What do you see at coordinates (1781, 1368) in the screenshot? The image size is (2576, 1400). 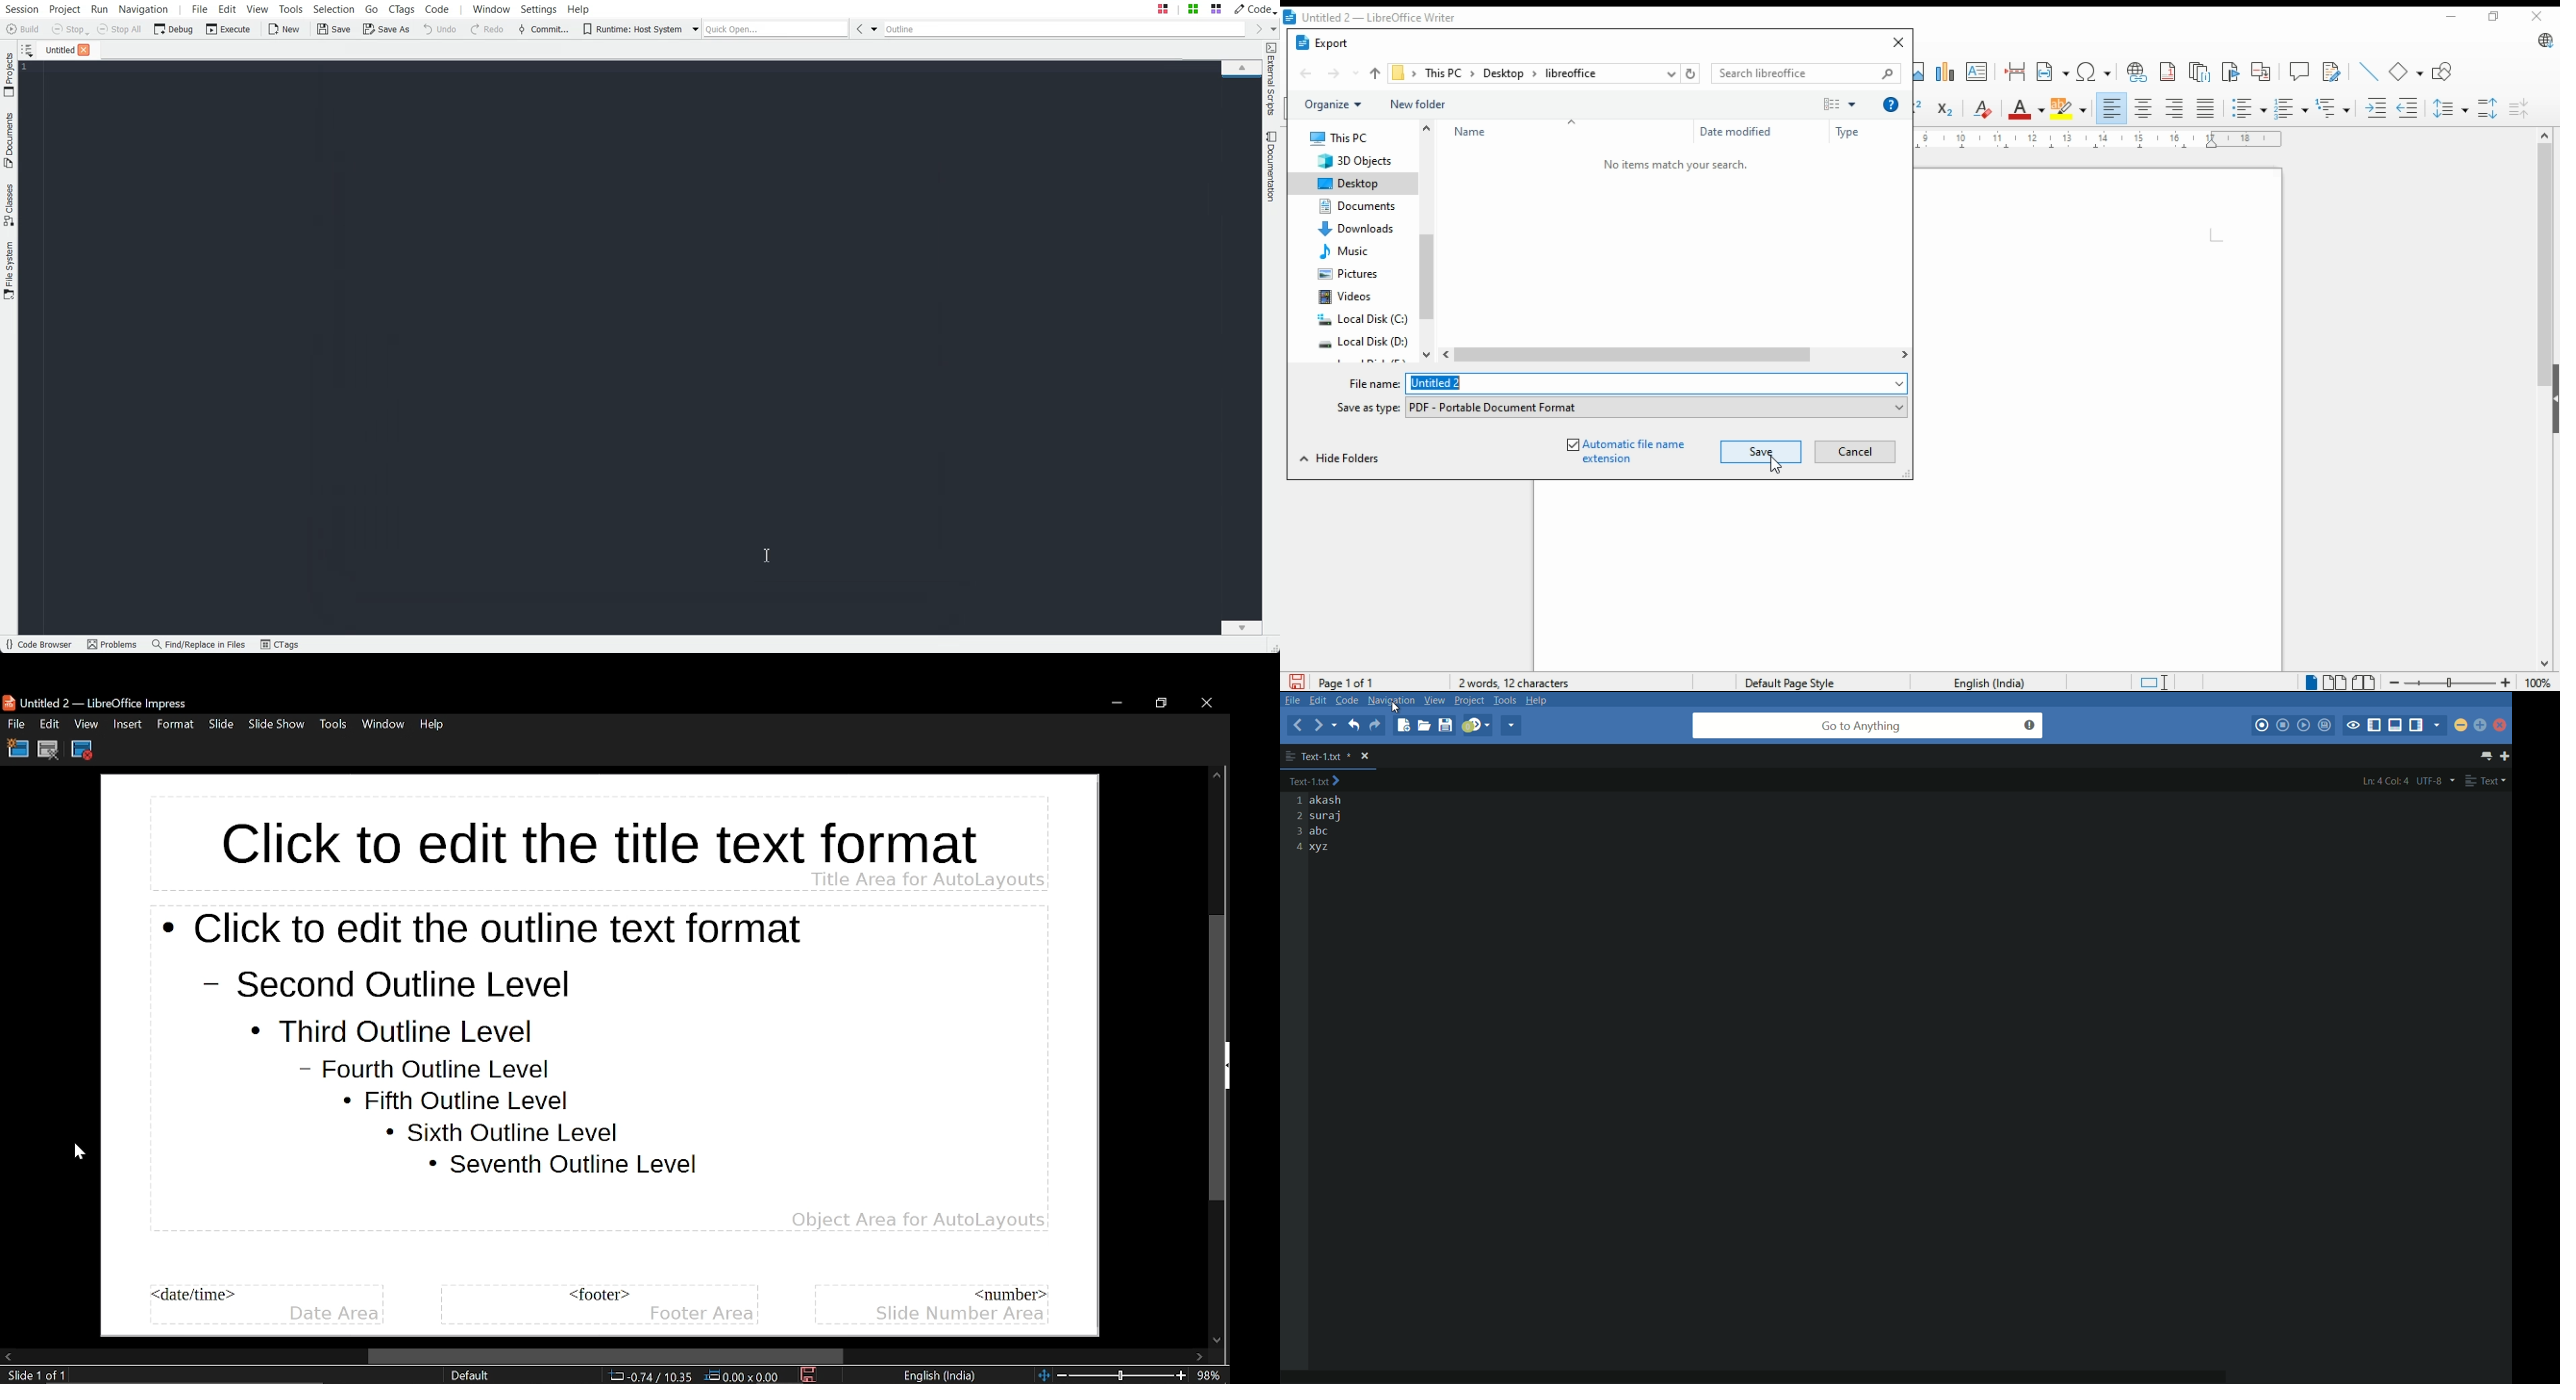 I see `horizontal scroll bar` at bounding box center [1781, 1368].